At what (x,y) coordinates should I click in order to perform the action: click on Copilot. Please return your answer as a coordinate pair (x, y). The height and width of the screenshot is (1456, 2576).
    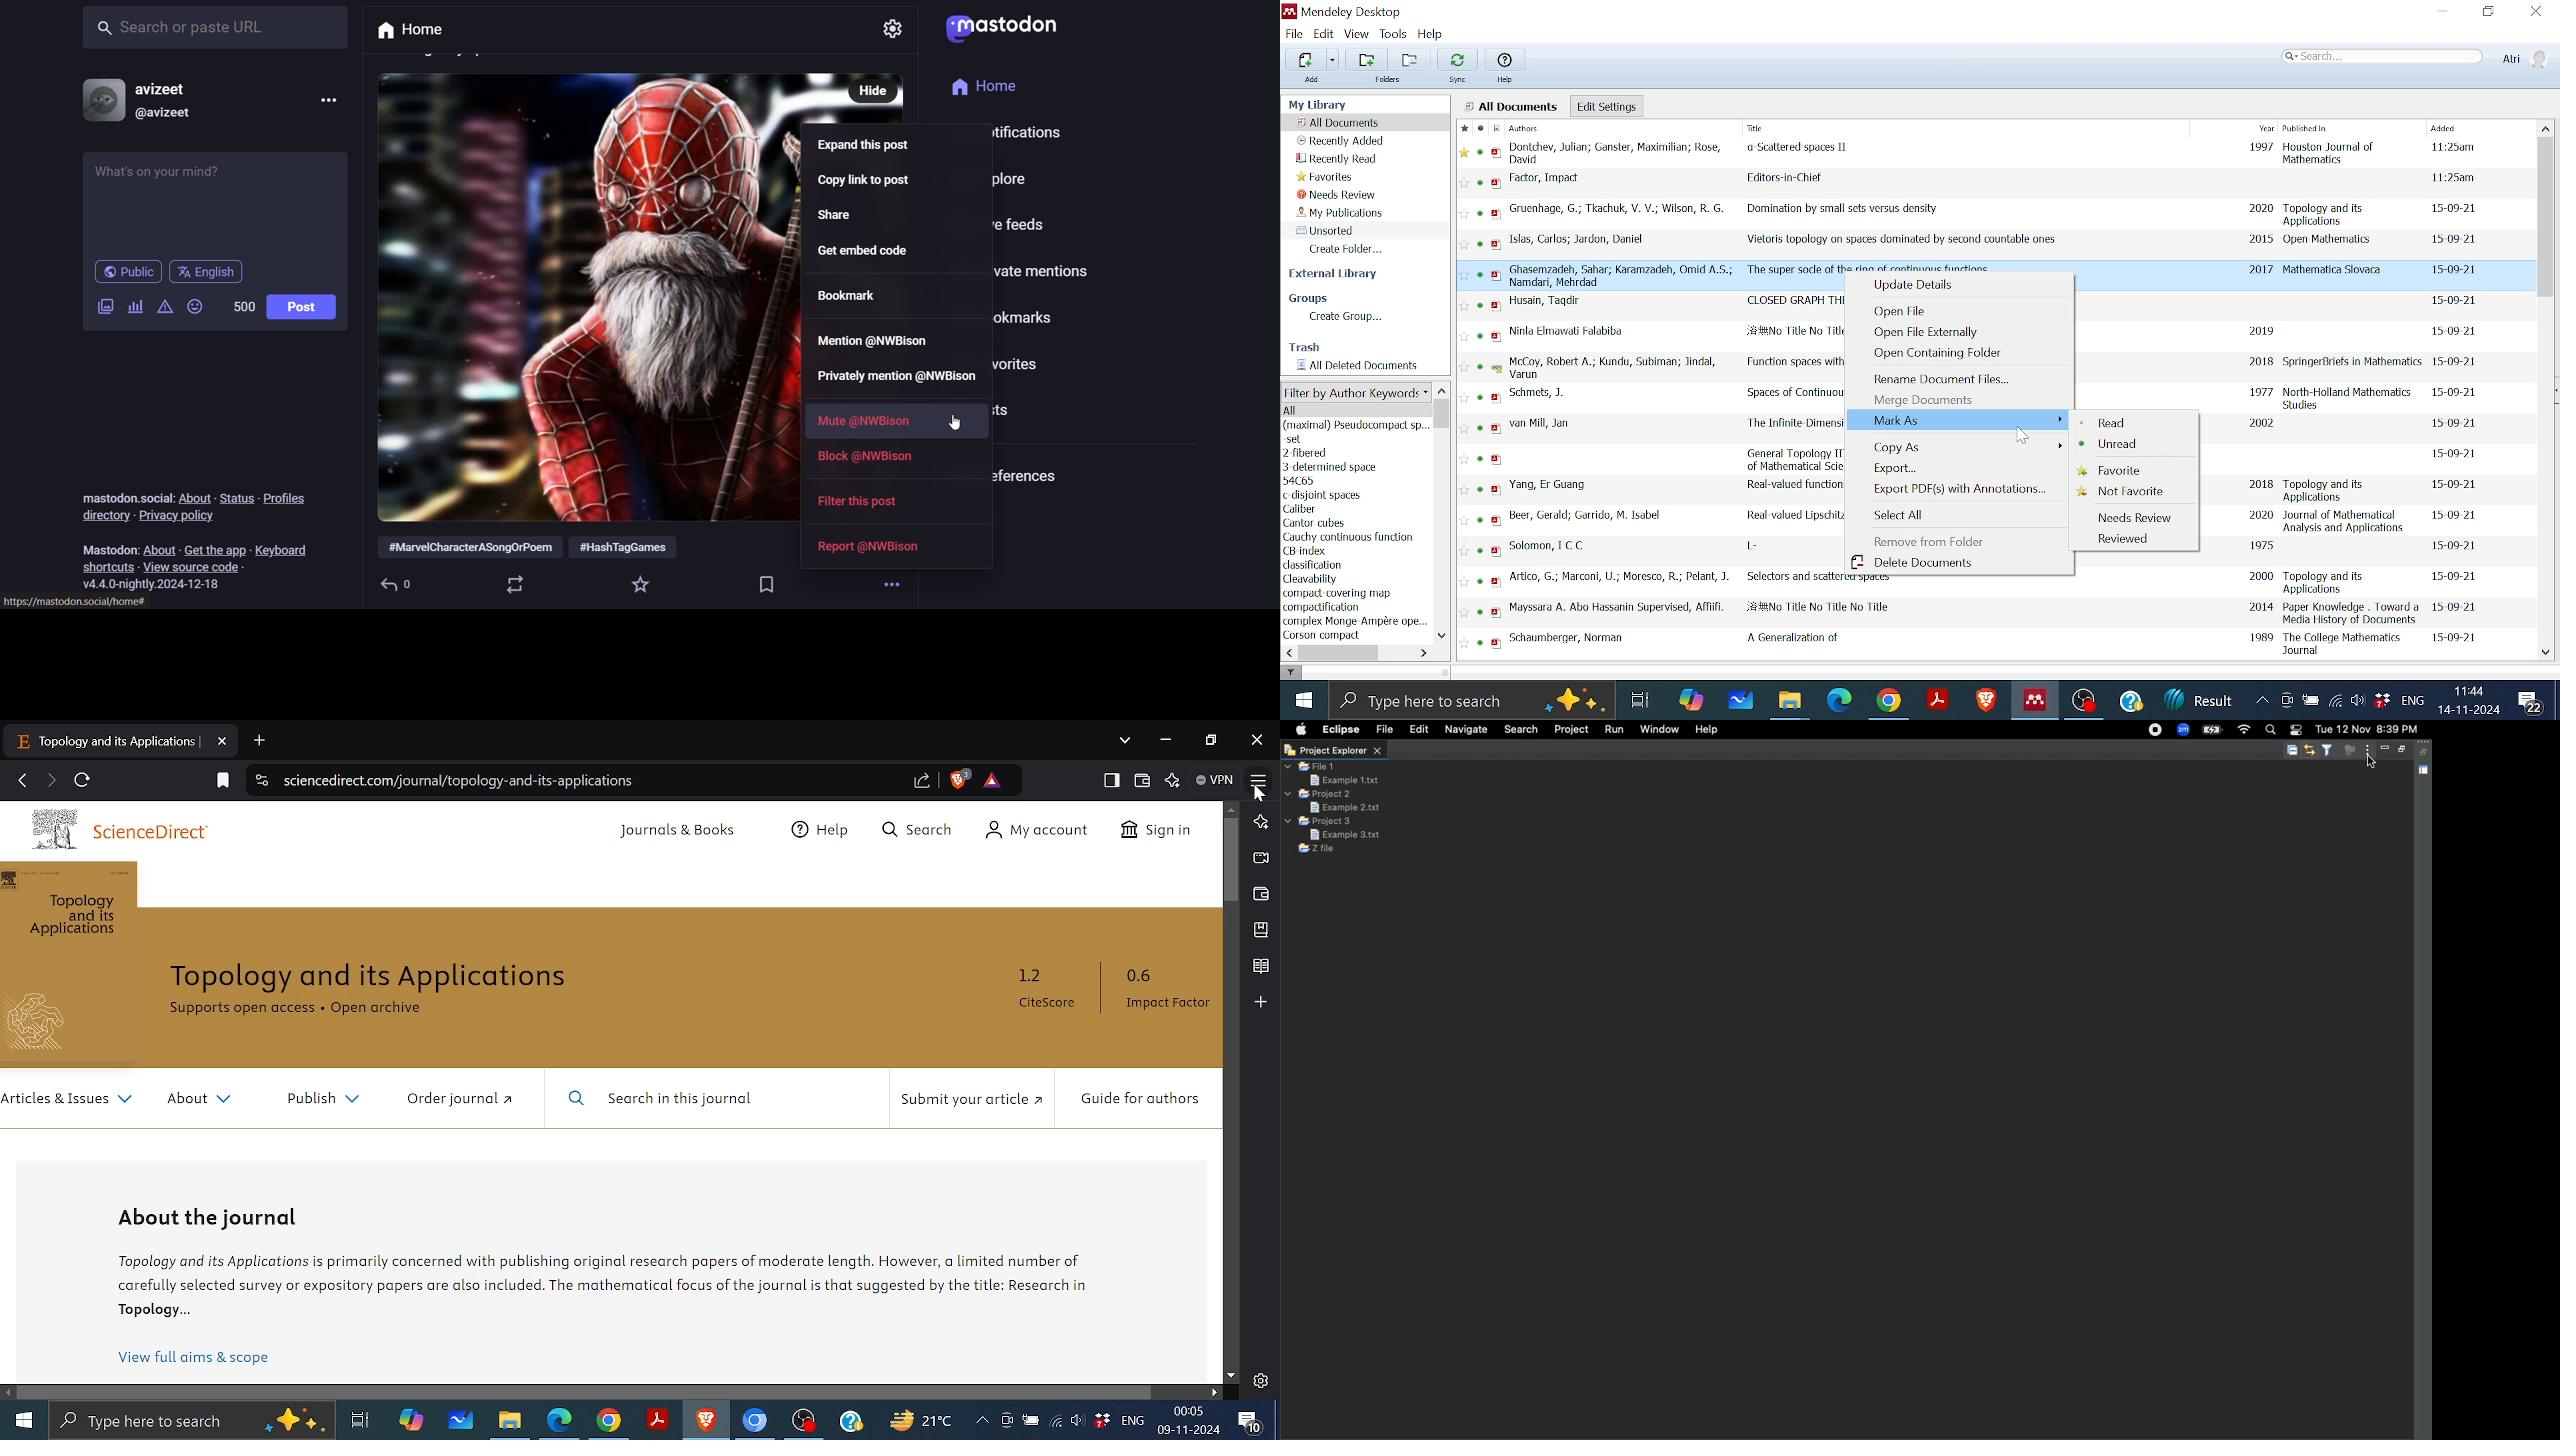
    Looking at the image, I should click on (409, 1417).